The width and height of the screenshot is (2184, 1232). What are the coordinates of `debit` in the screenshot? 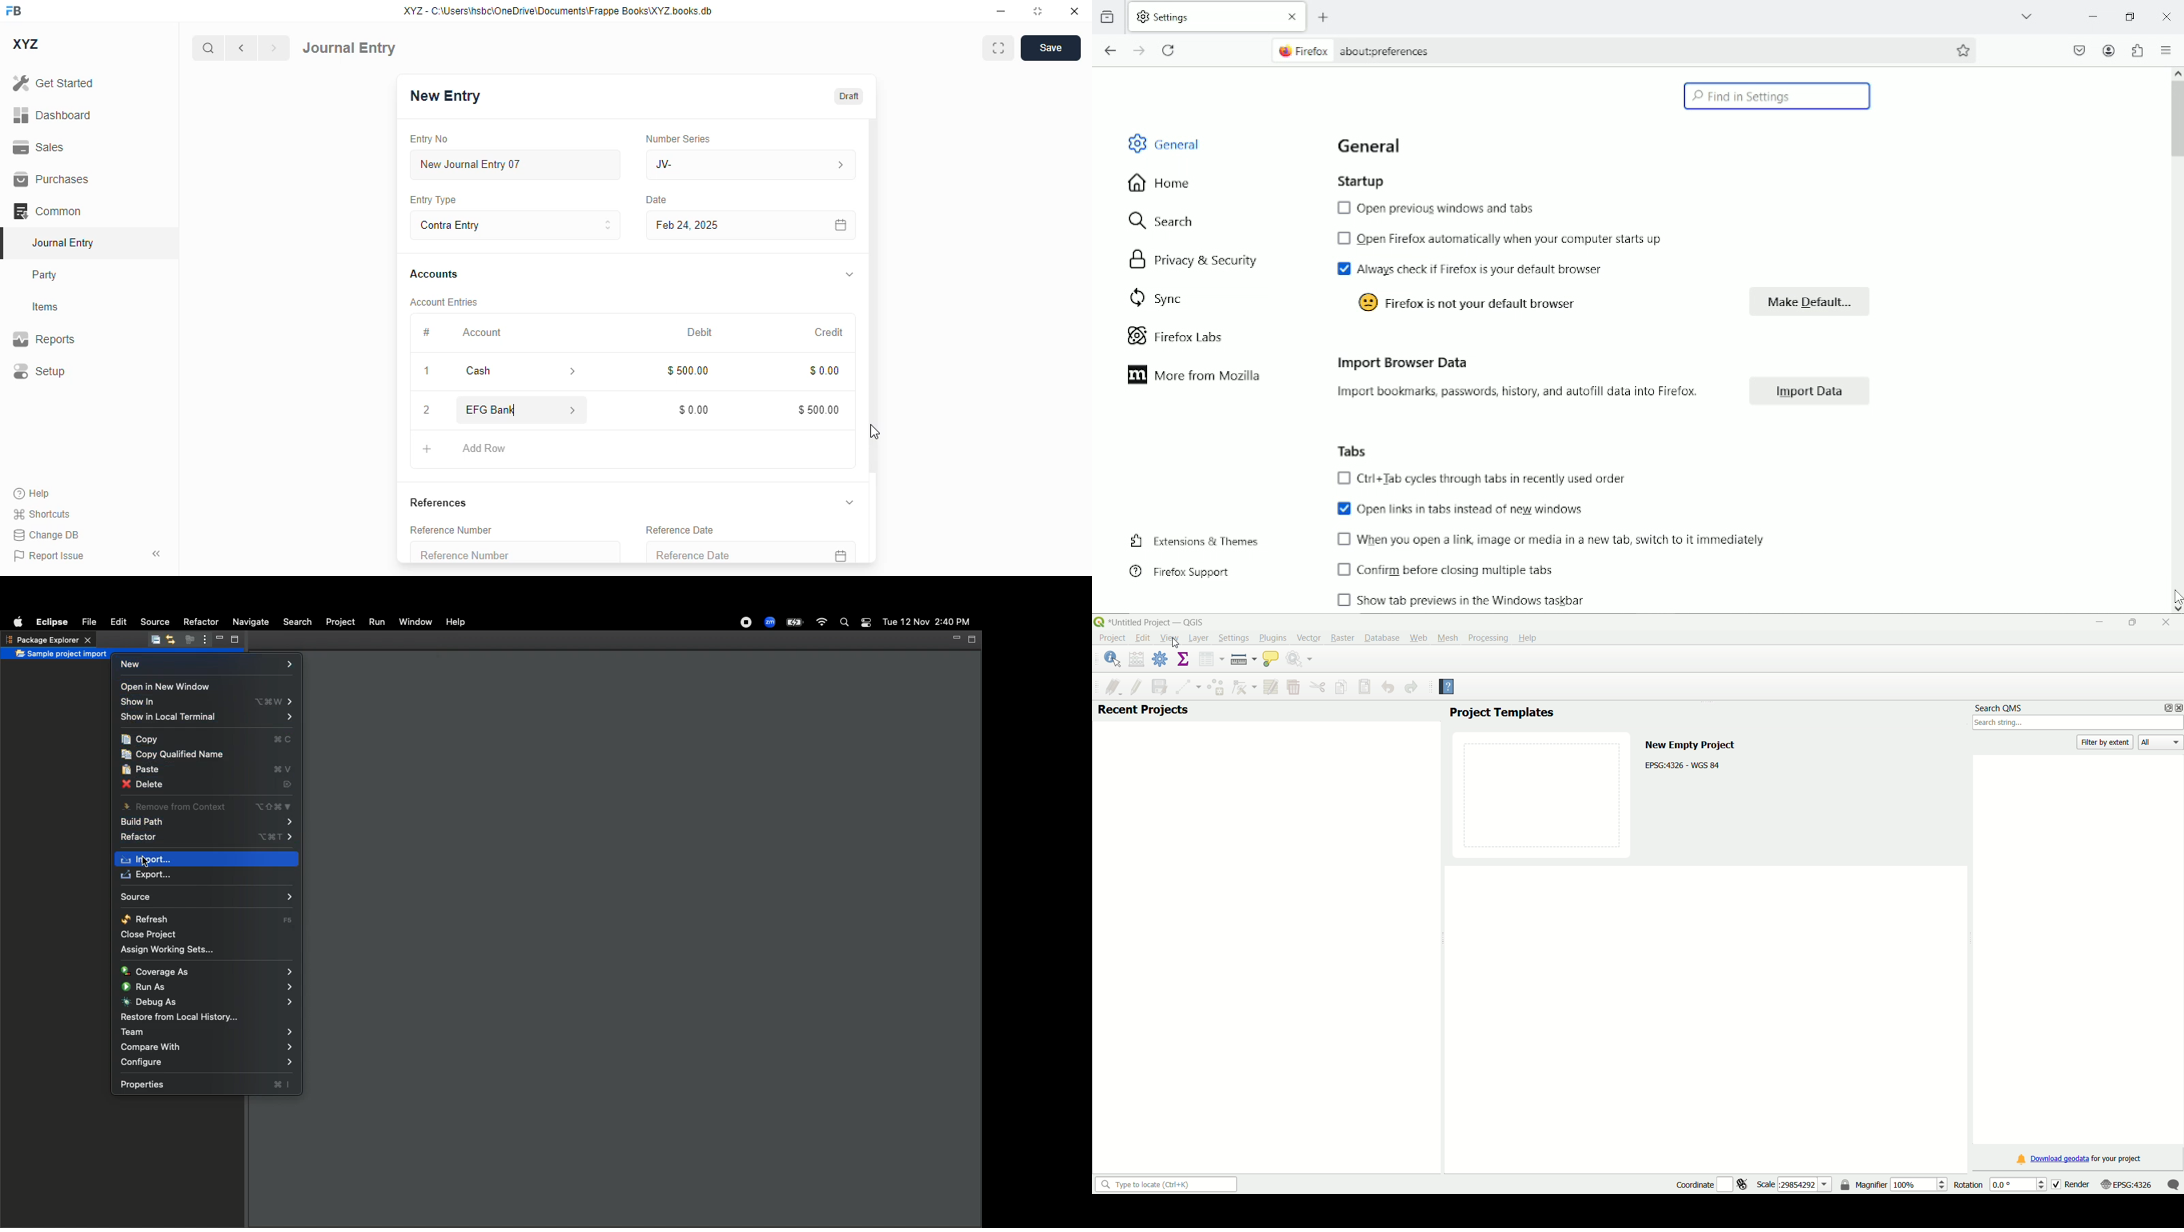 It's located at (701, 332).